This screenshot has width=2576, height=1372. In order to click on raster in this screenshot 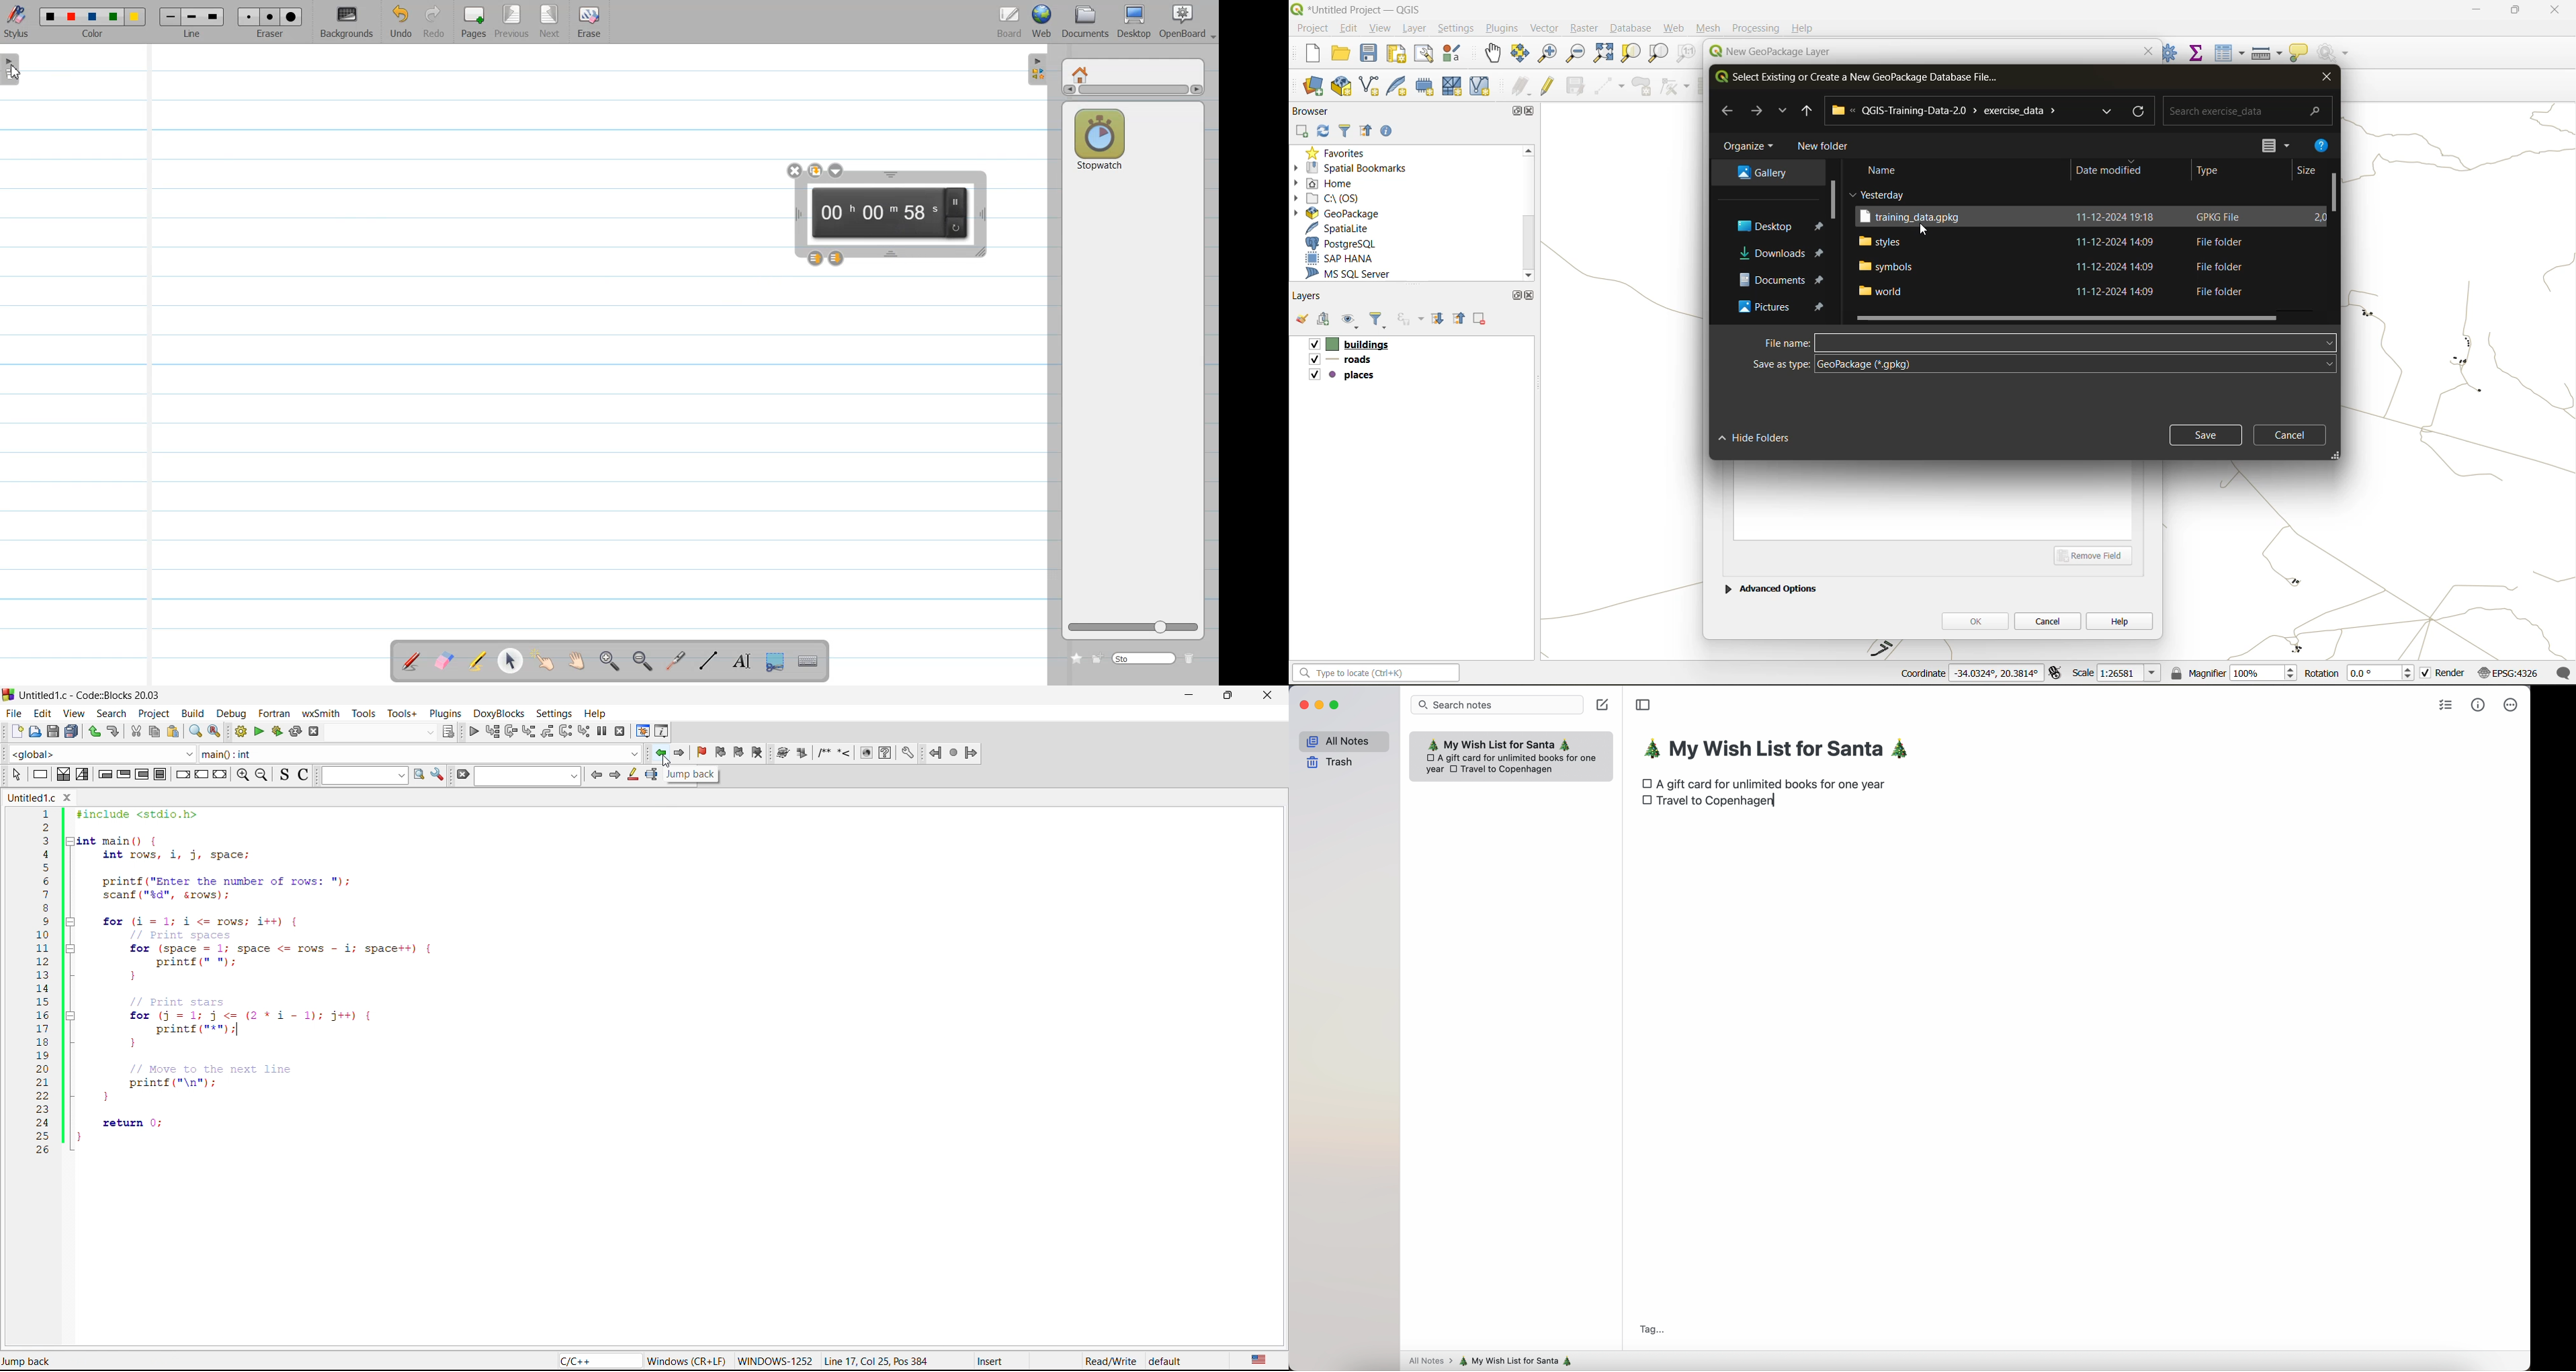, I will do `click(1584, 29)`.